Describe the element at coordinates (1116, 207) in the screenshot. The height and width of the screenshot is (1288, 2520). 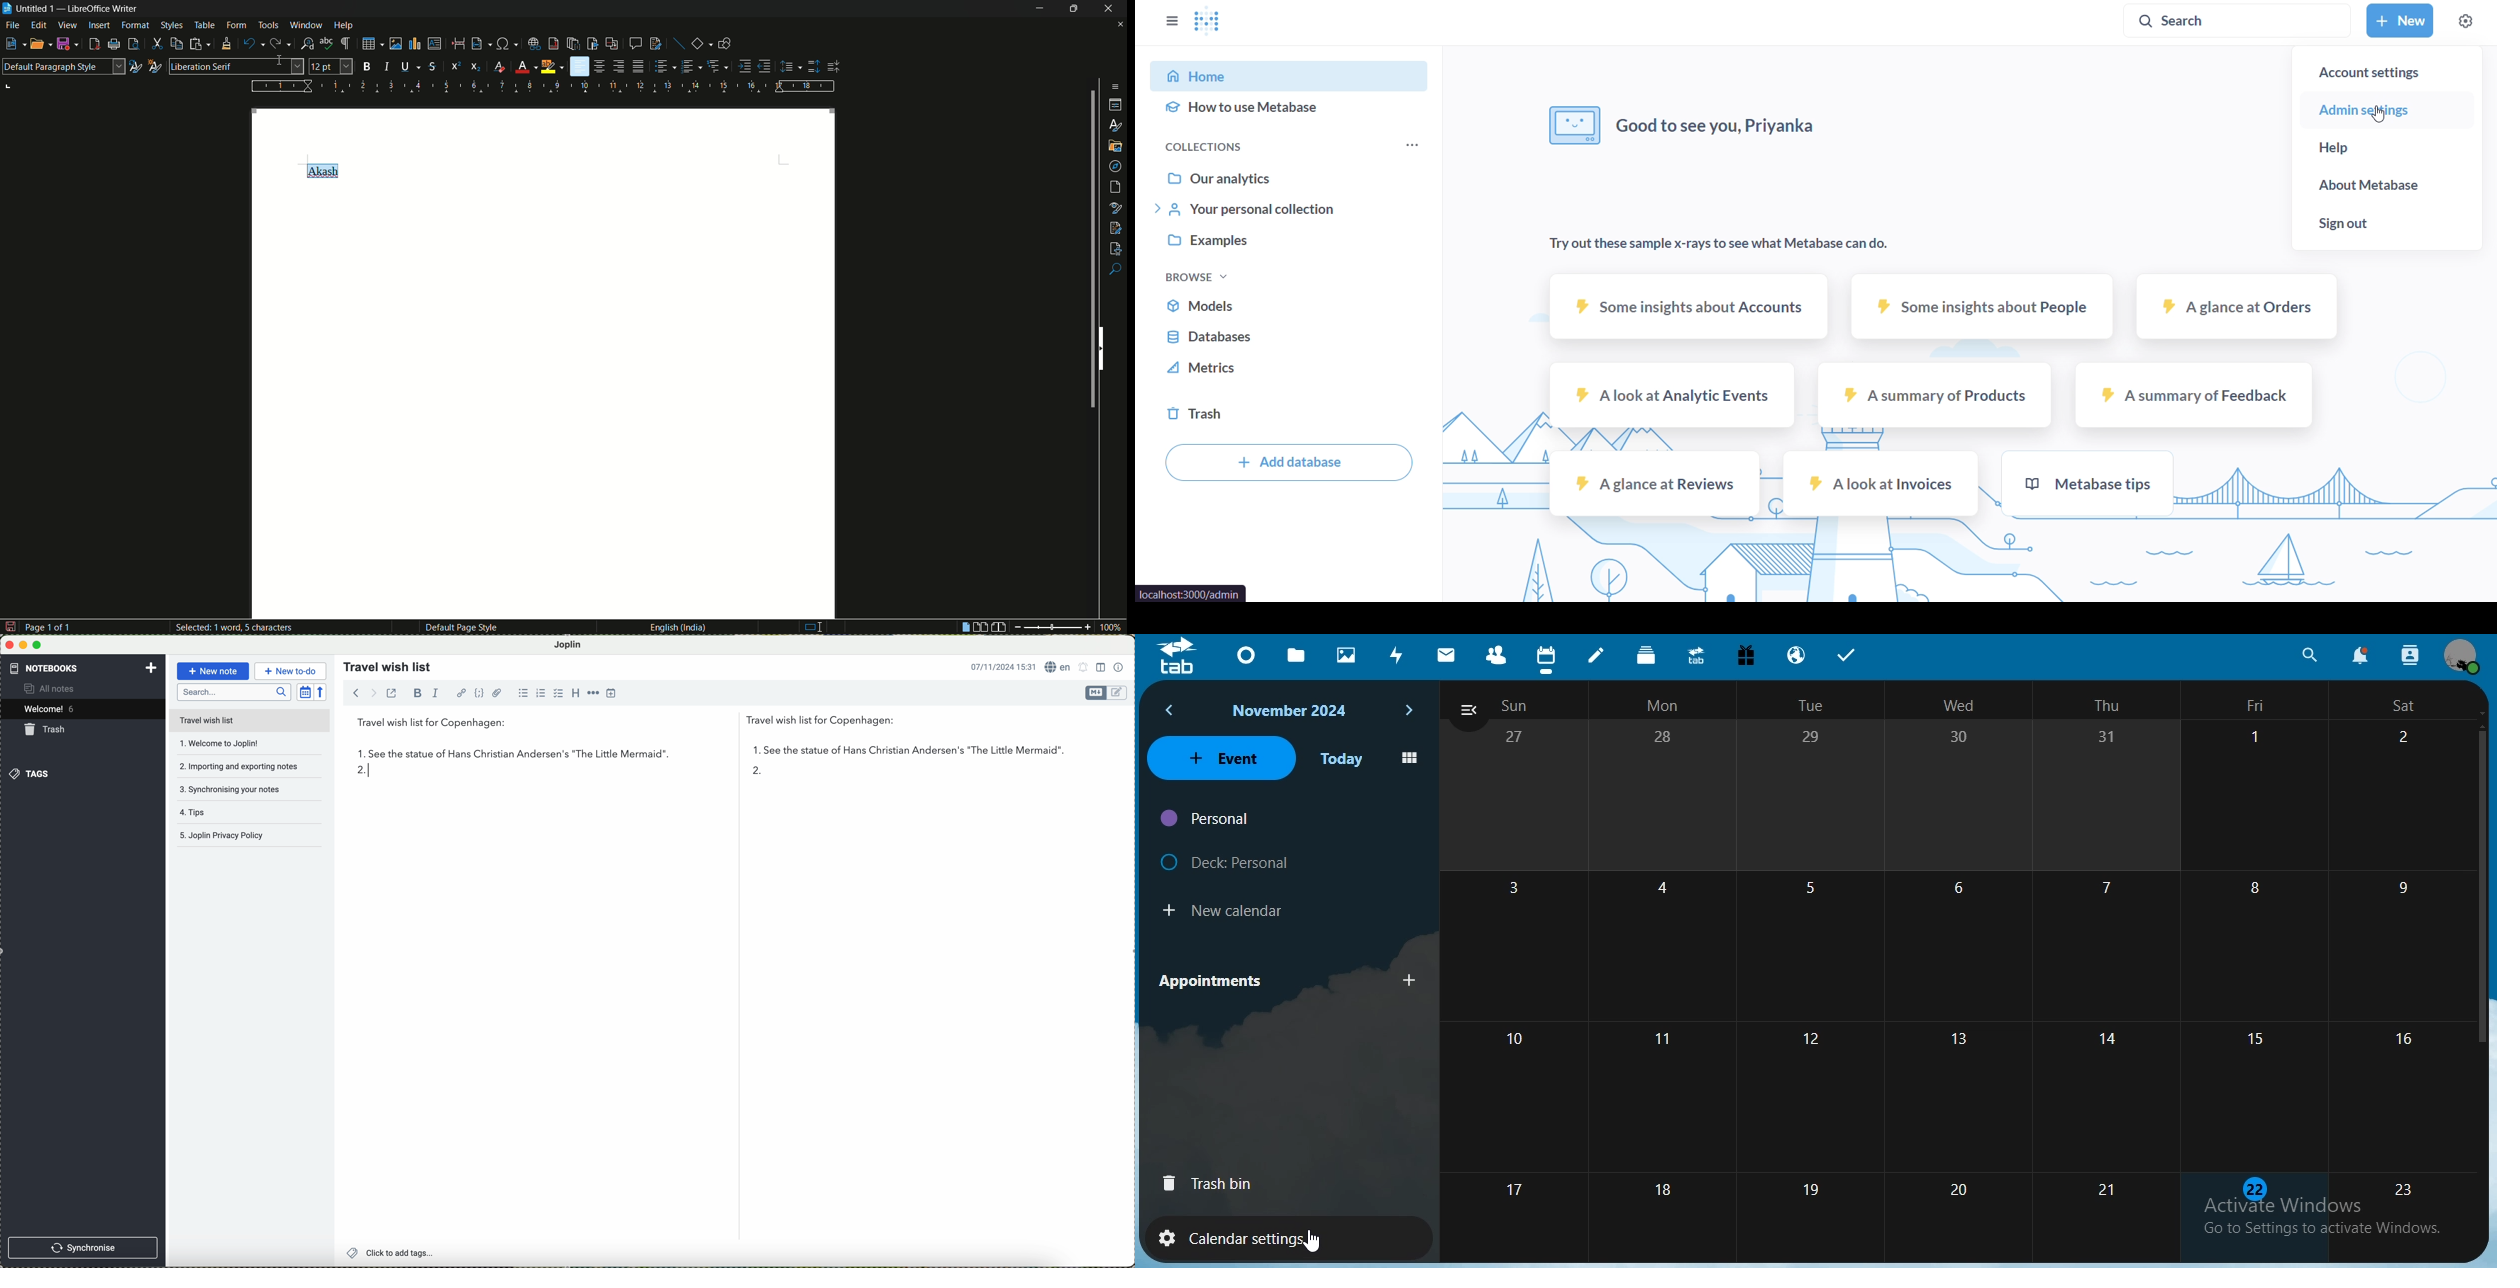
I see `style inspector` at that location.